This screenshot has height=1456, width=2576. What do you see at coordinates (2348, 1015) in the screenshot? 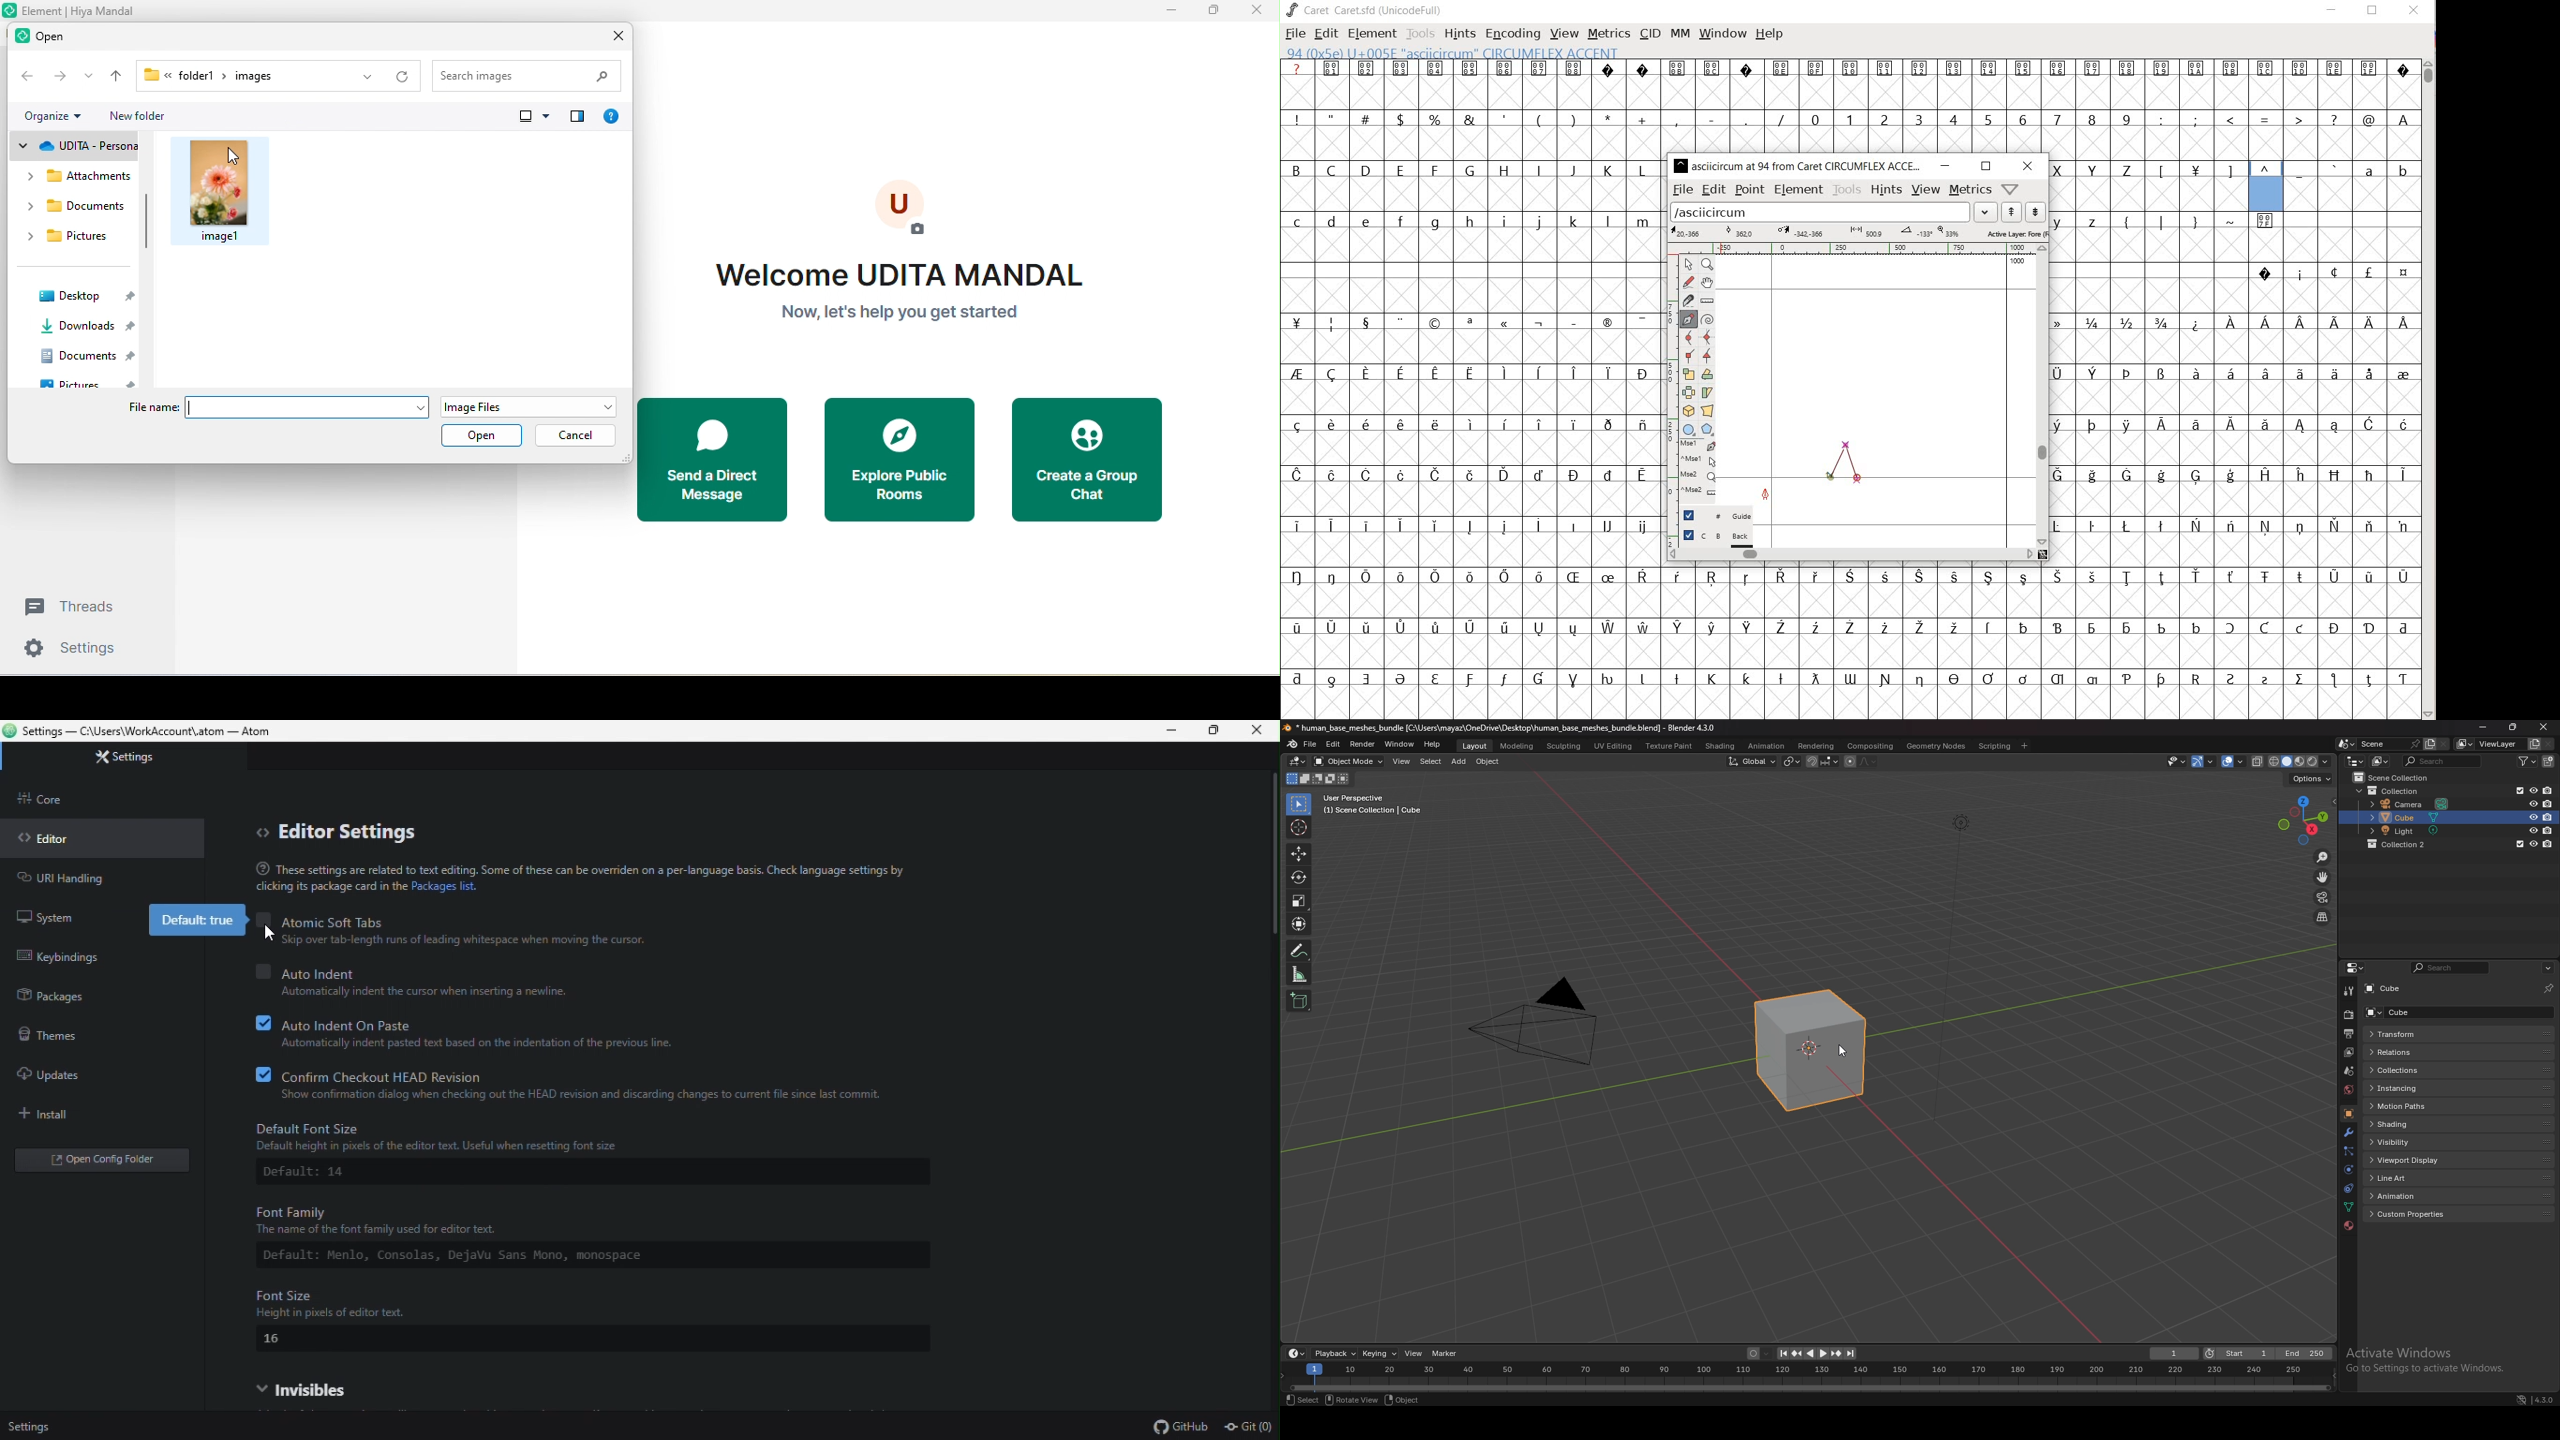
I see `render` at bounding box center [2348, 1015].